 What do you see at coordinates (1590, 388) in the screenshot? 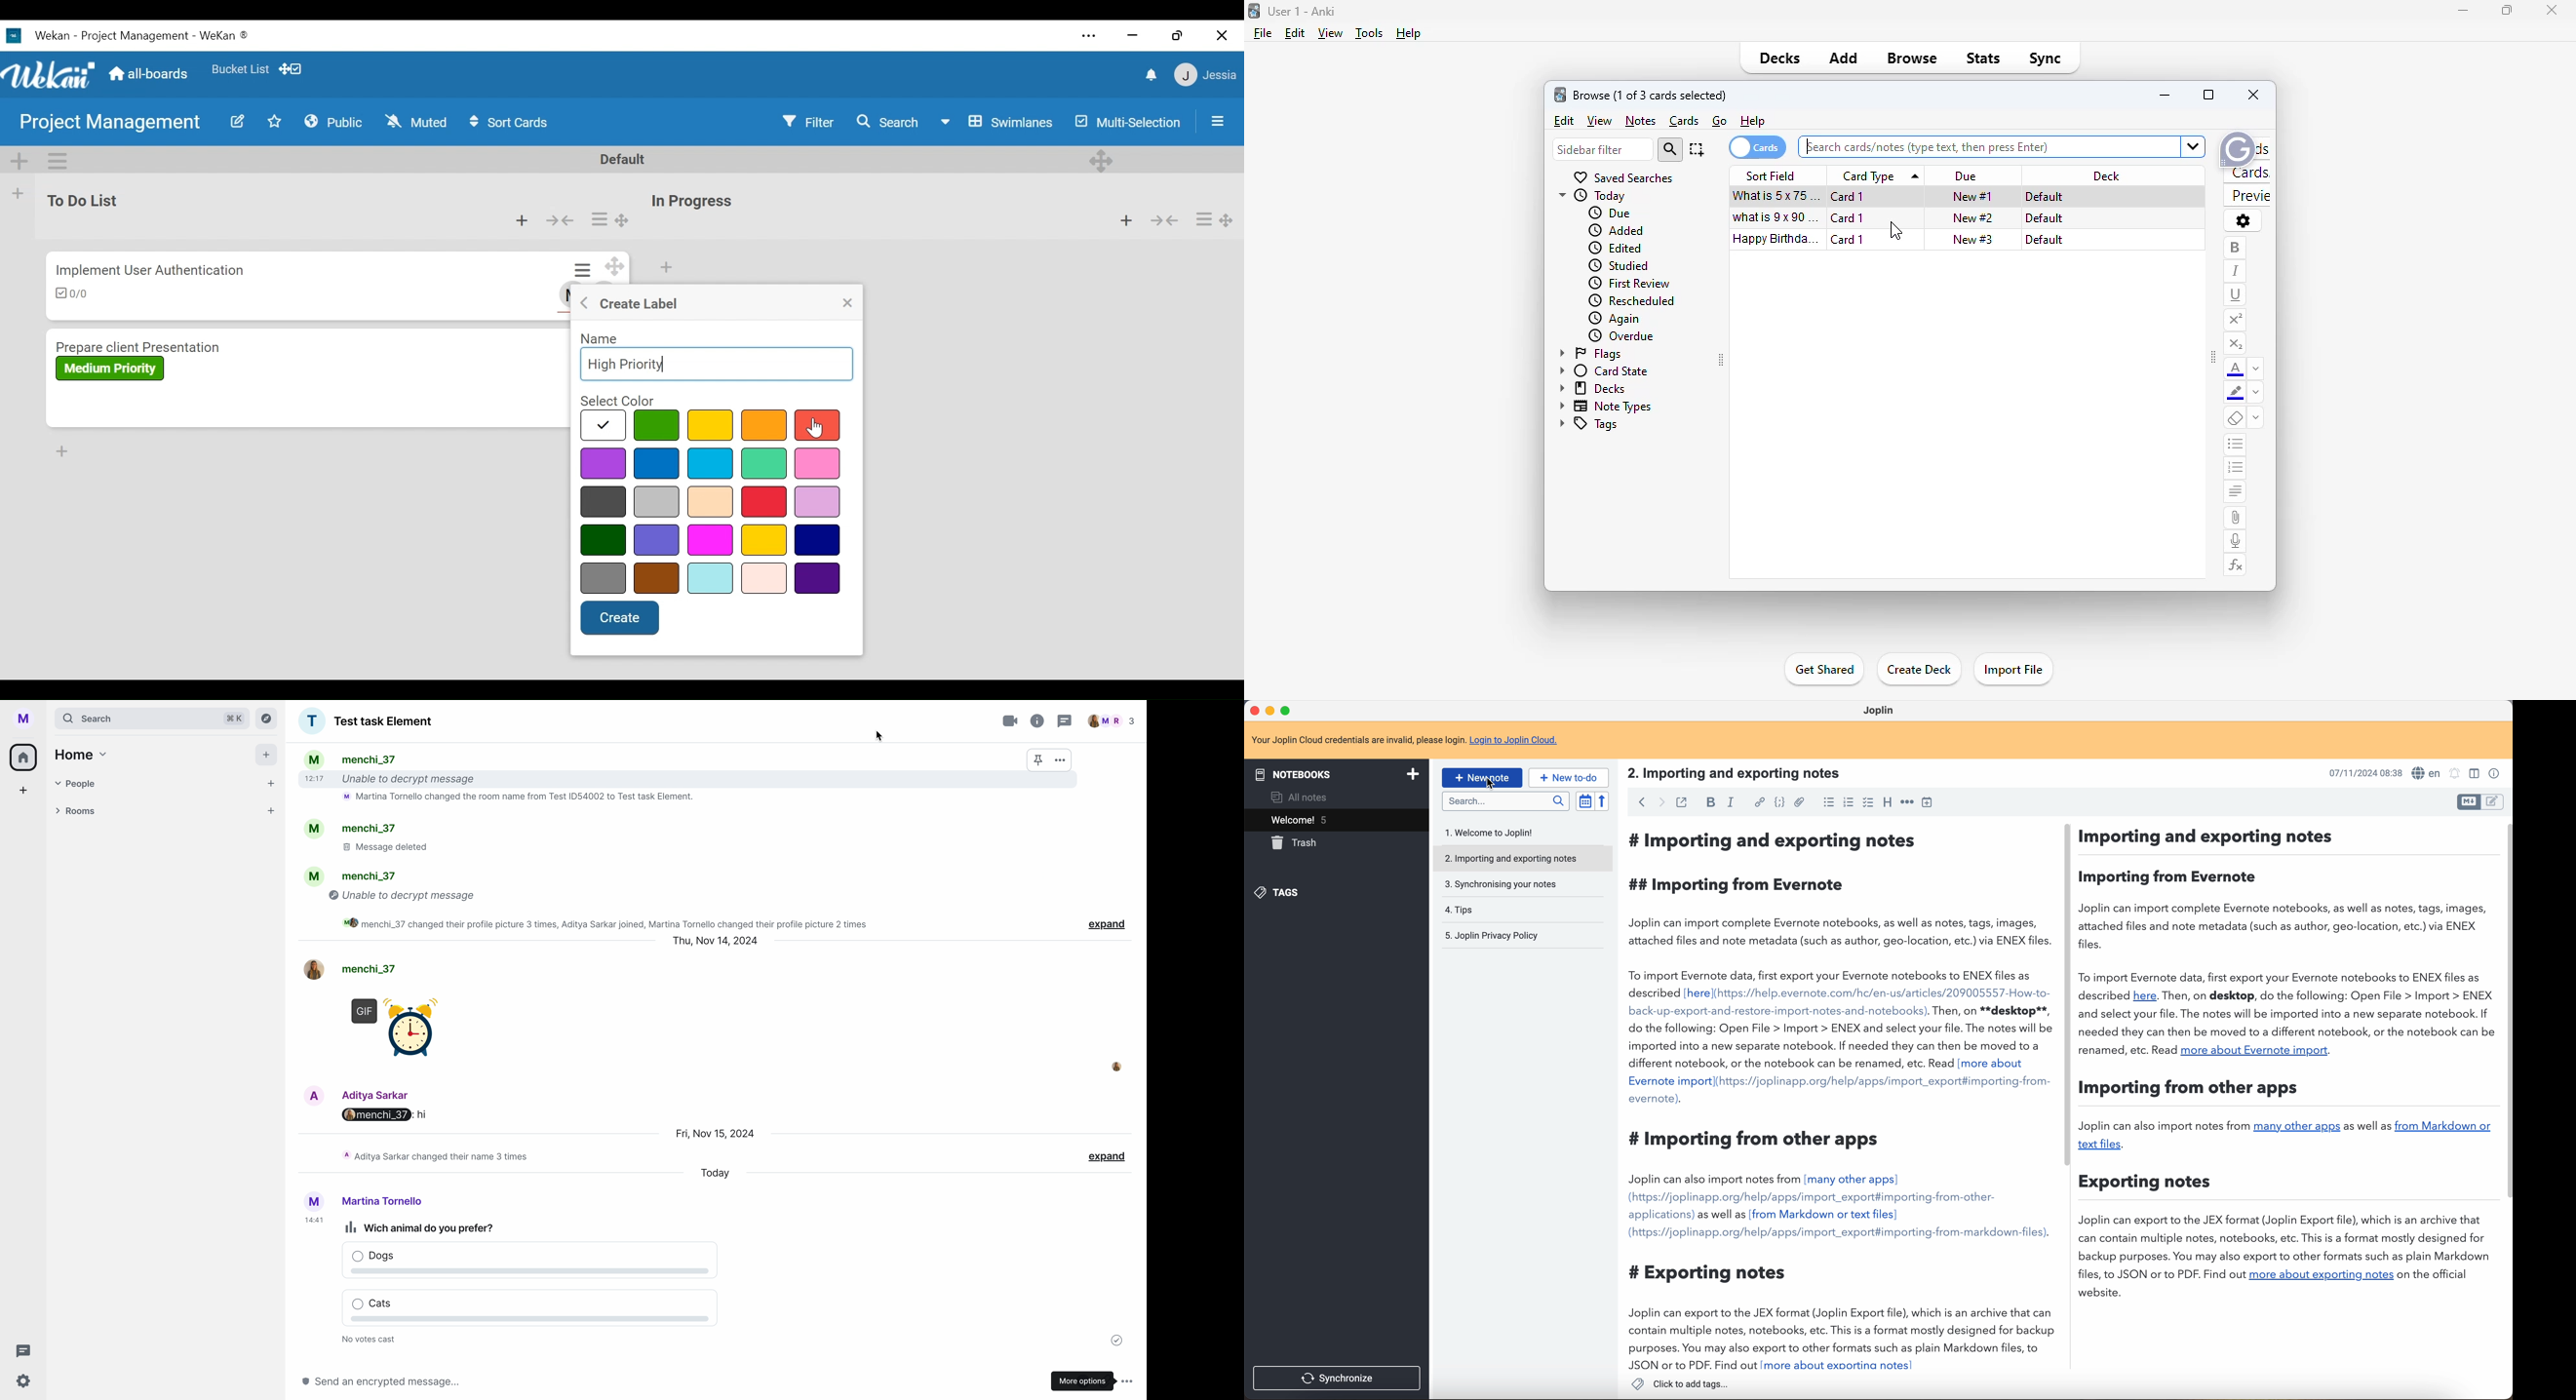
I see `decks` at bounding box center [1590, 388].